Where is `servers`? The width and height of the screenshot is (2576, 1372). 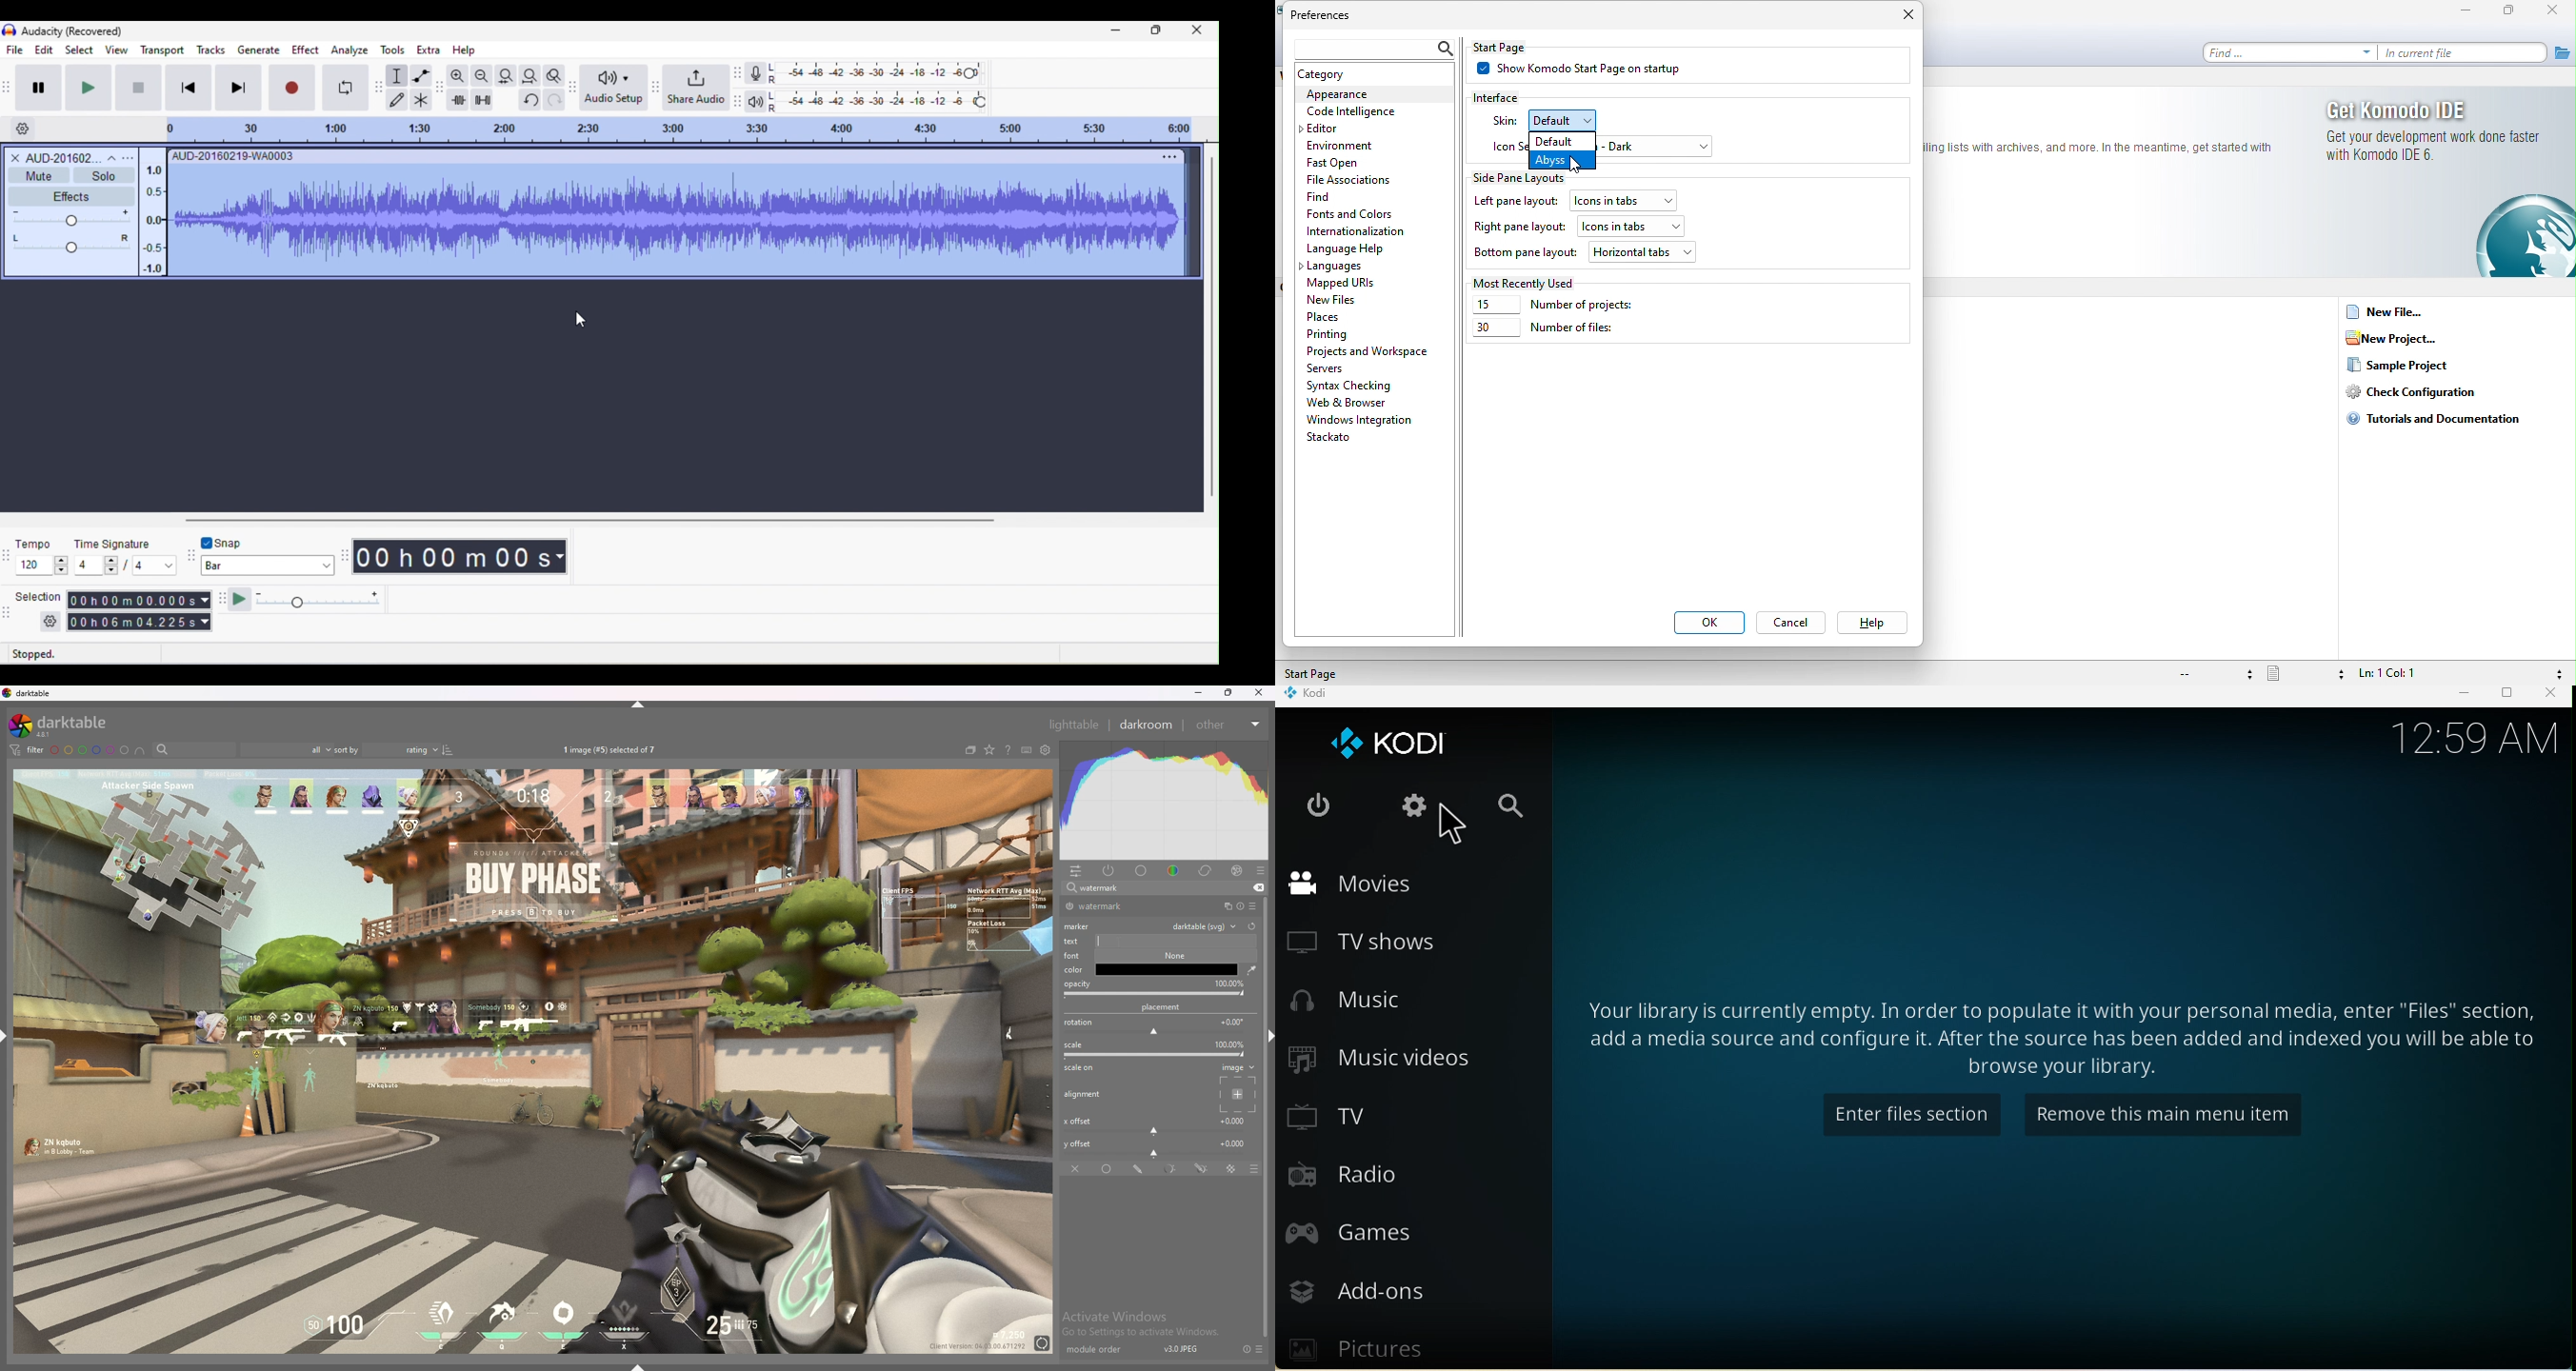 servers is located at coordinates (1332, 368).